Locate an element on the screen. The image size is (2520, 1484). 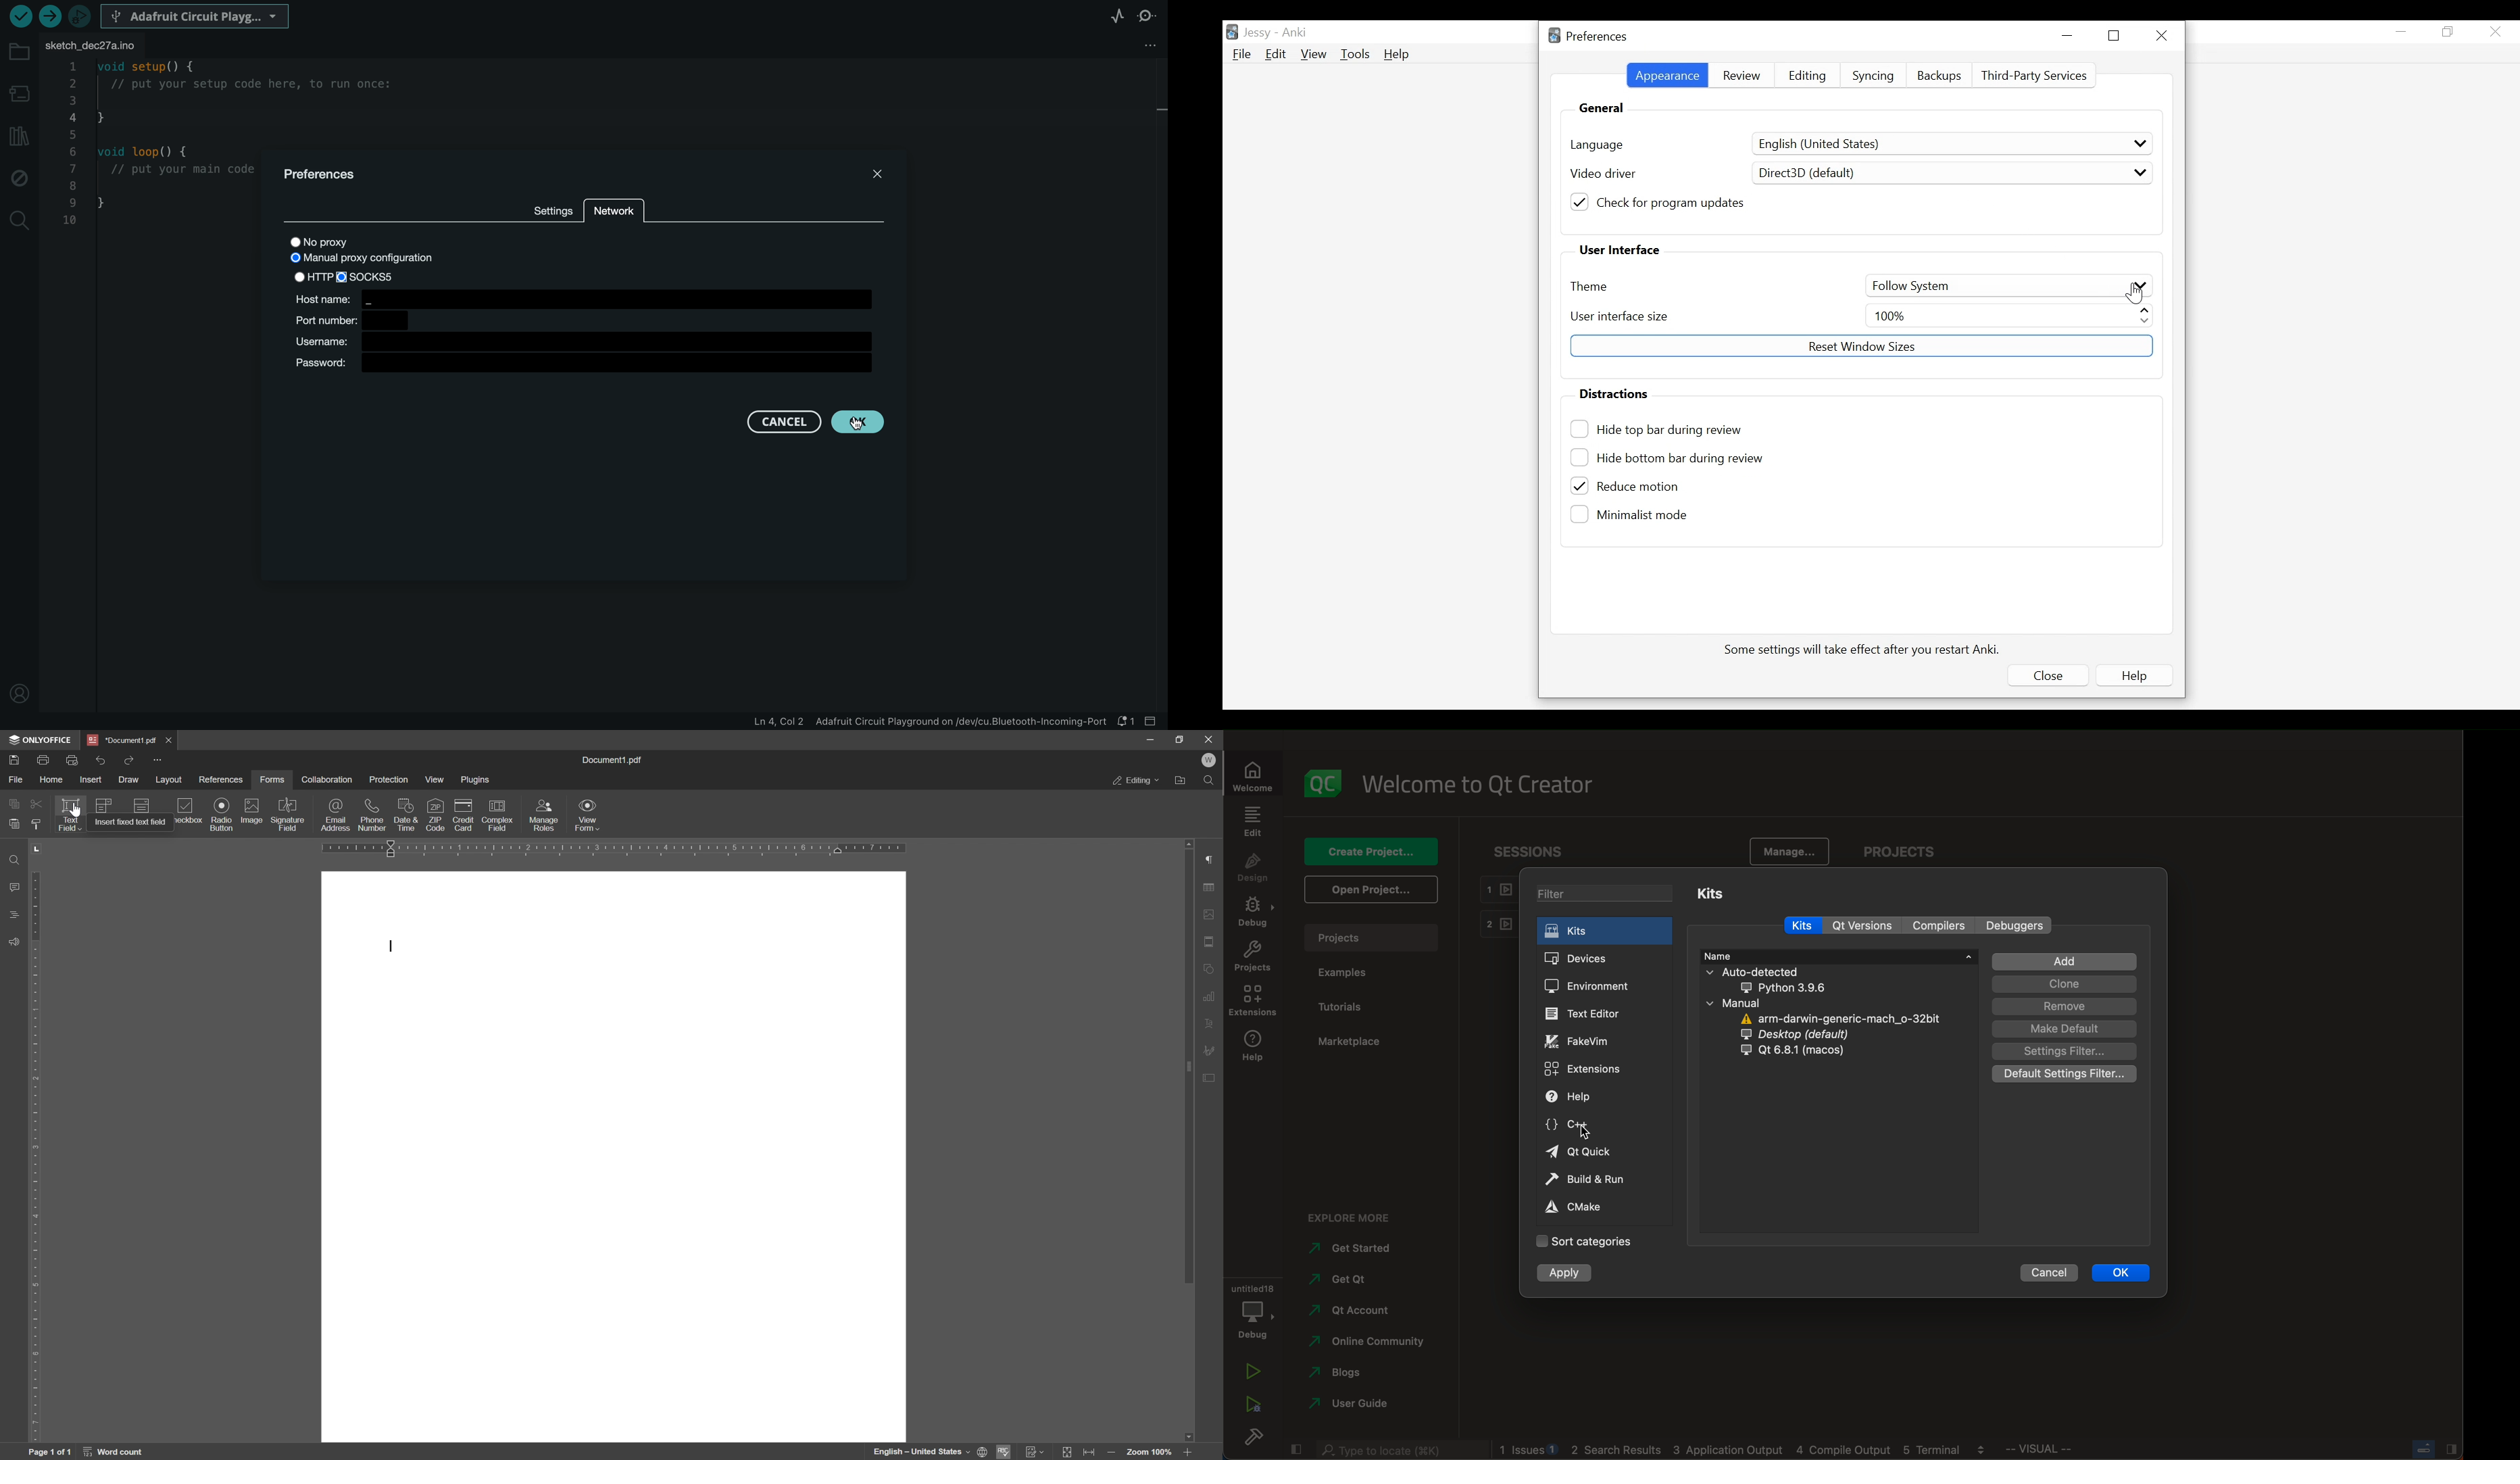
help is located at coordinates (1581, 1098).